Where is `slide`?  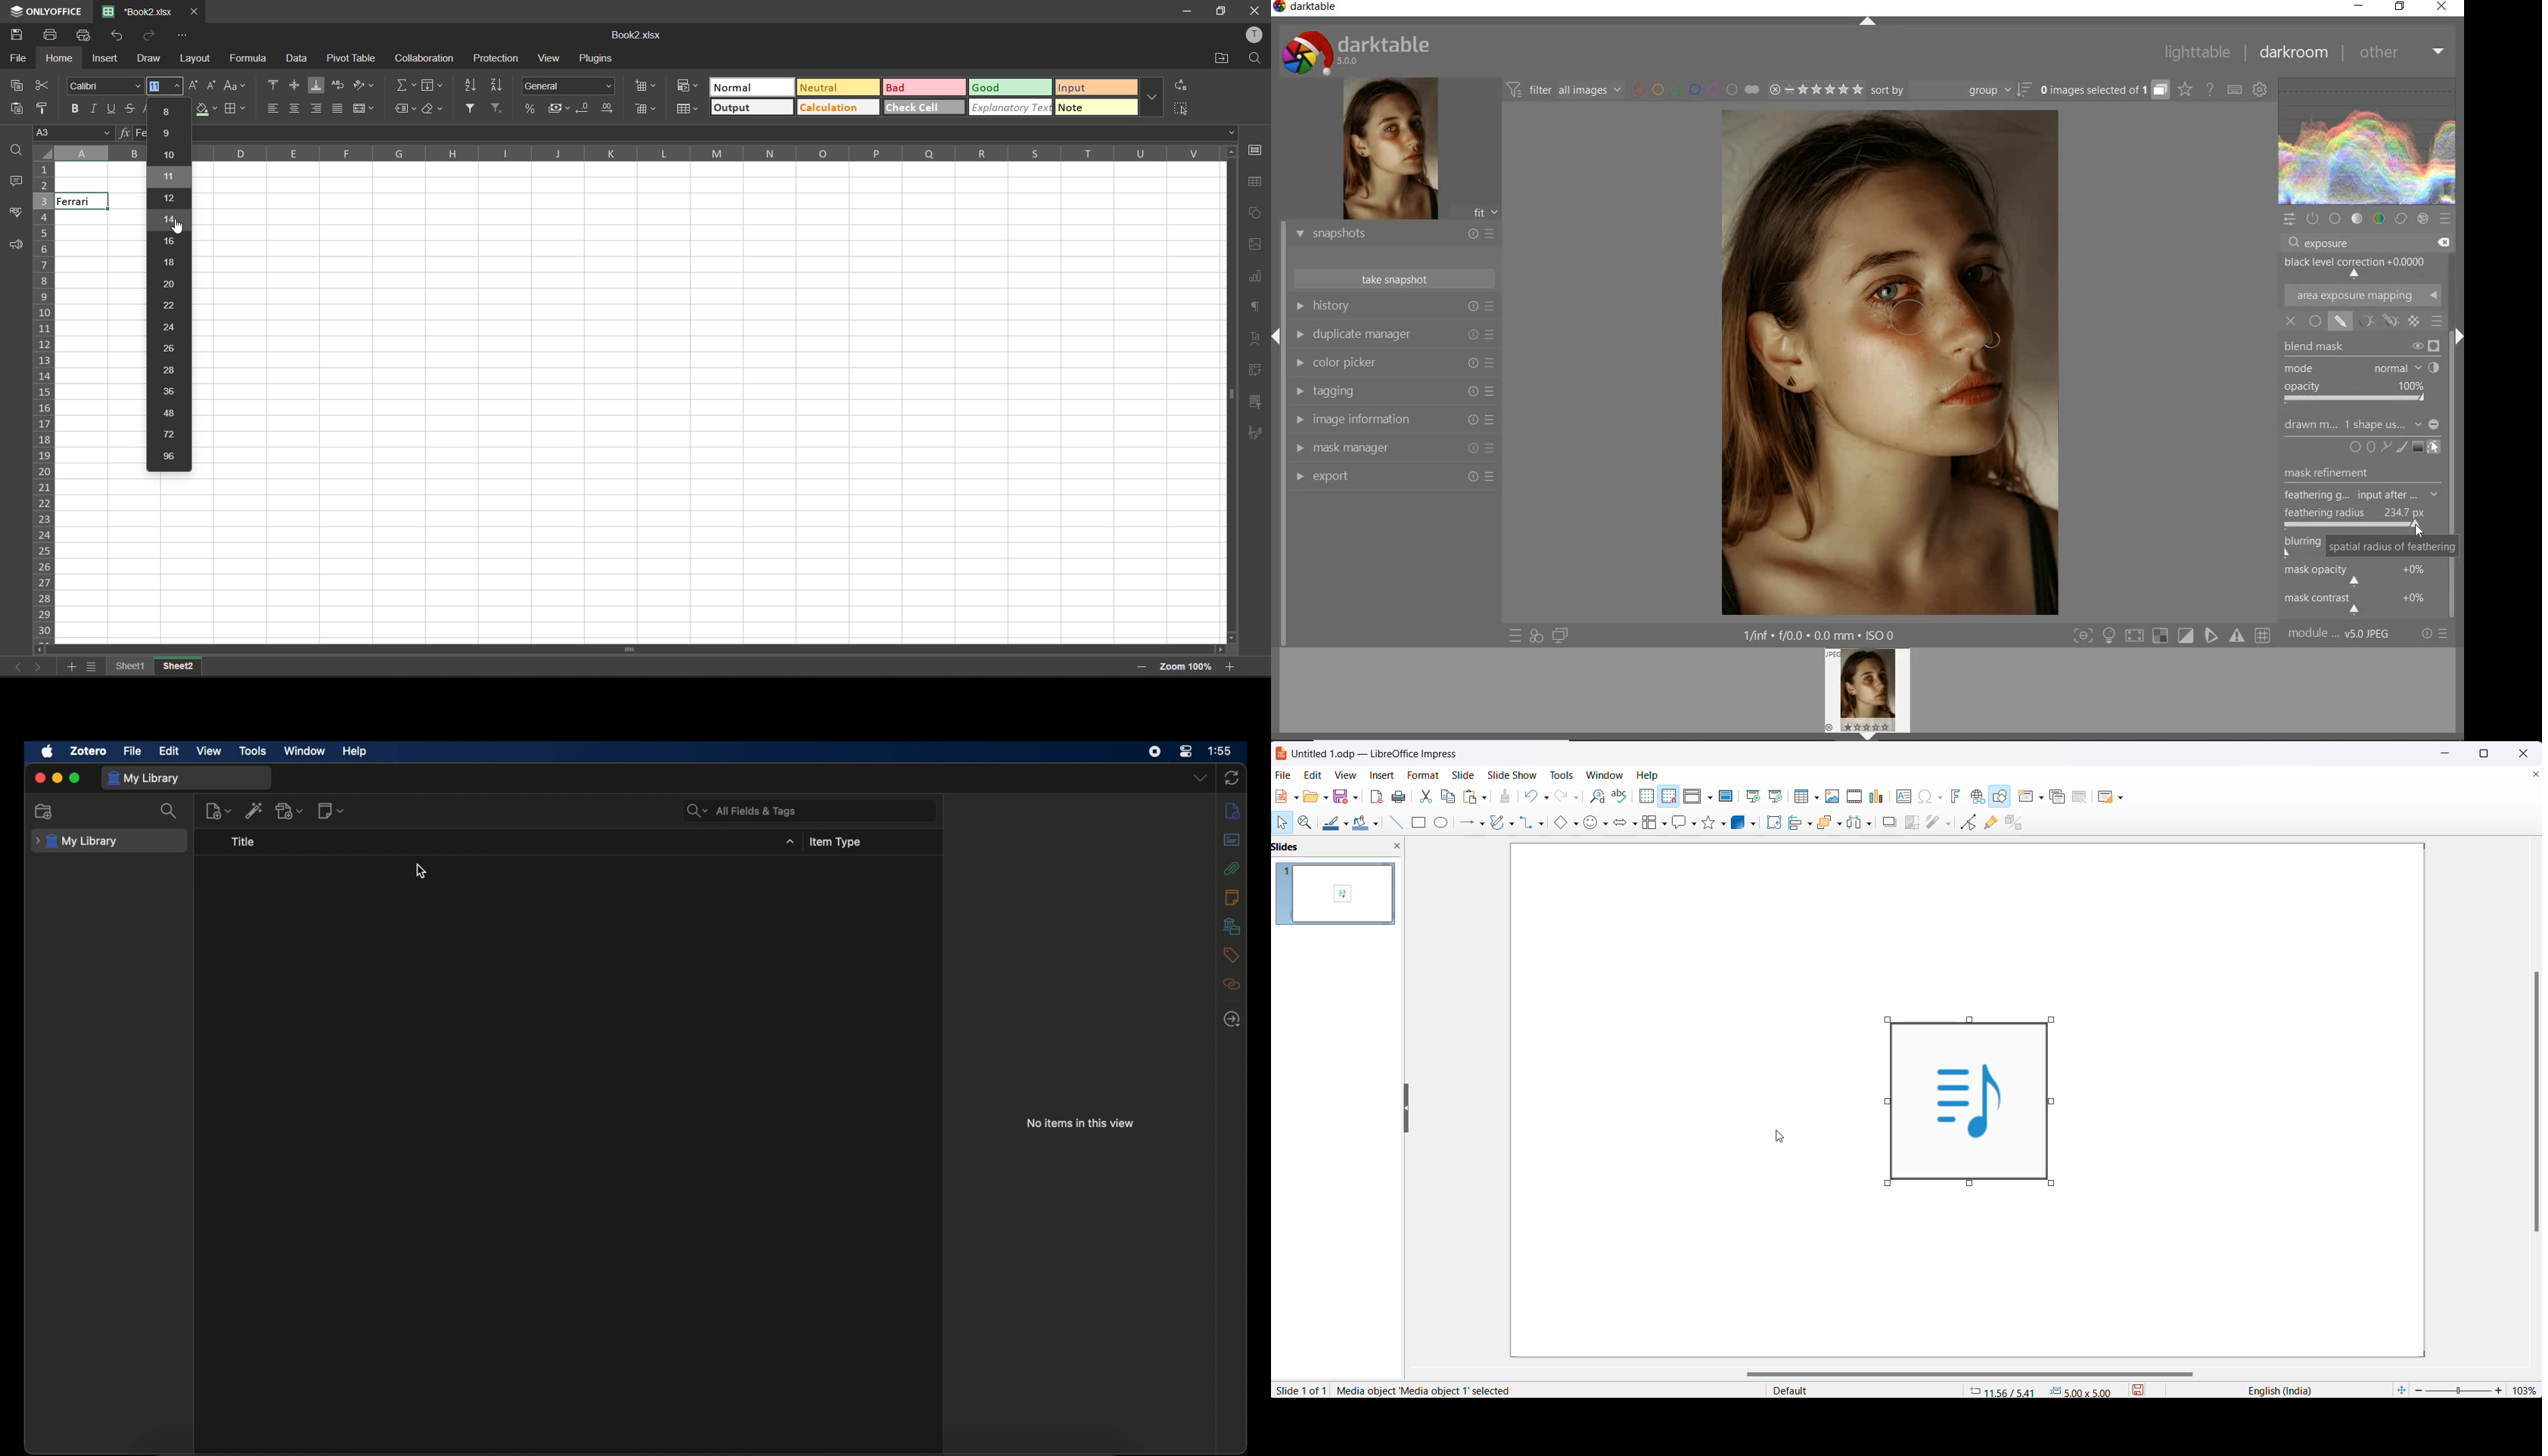 slide is located at coordinates (1463, 773).